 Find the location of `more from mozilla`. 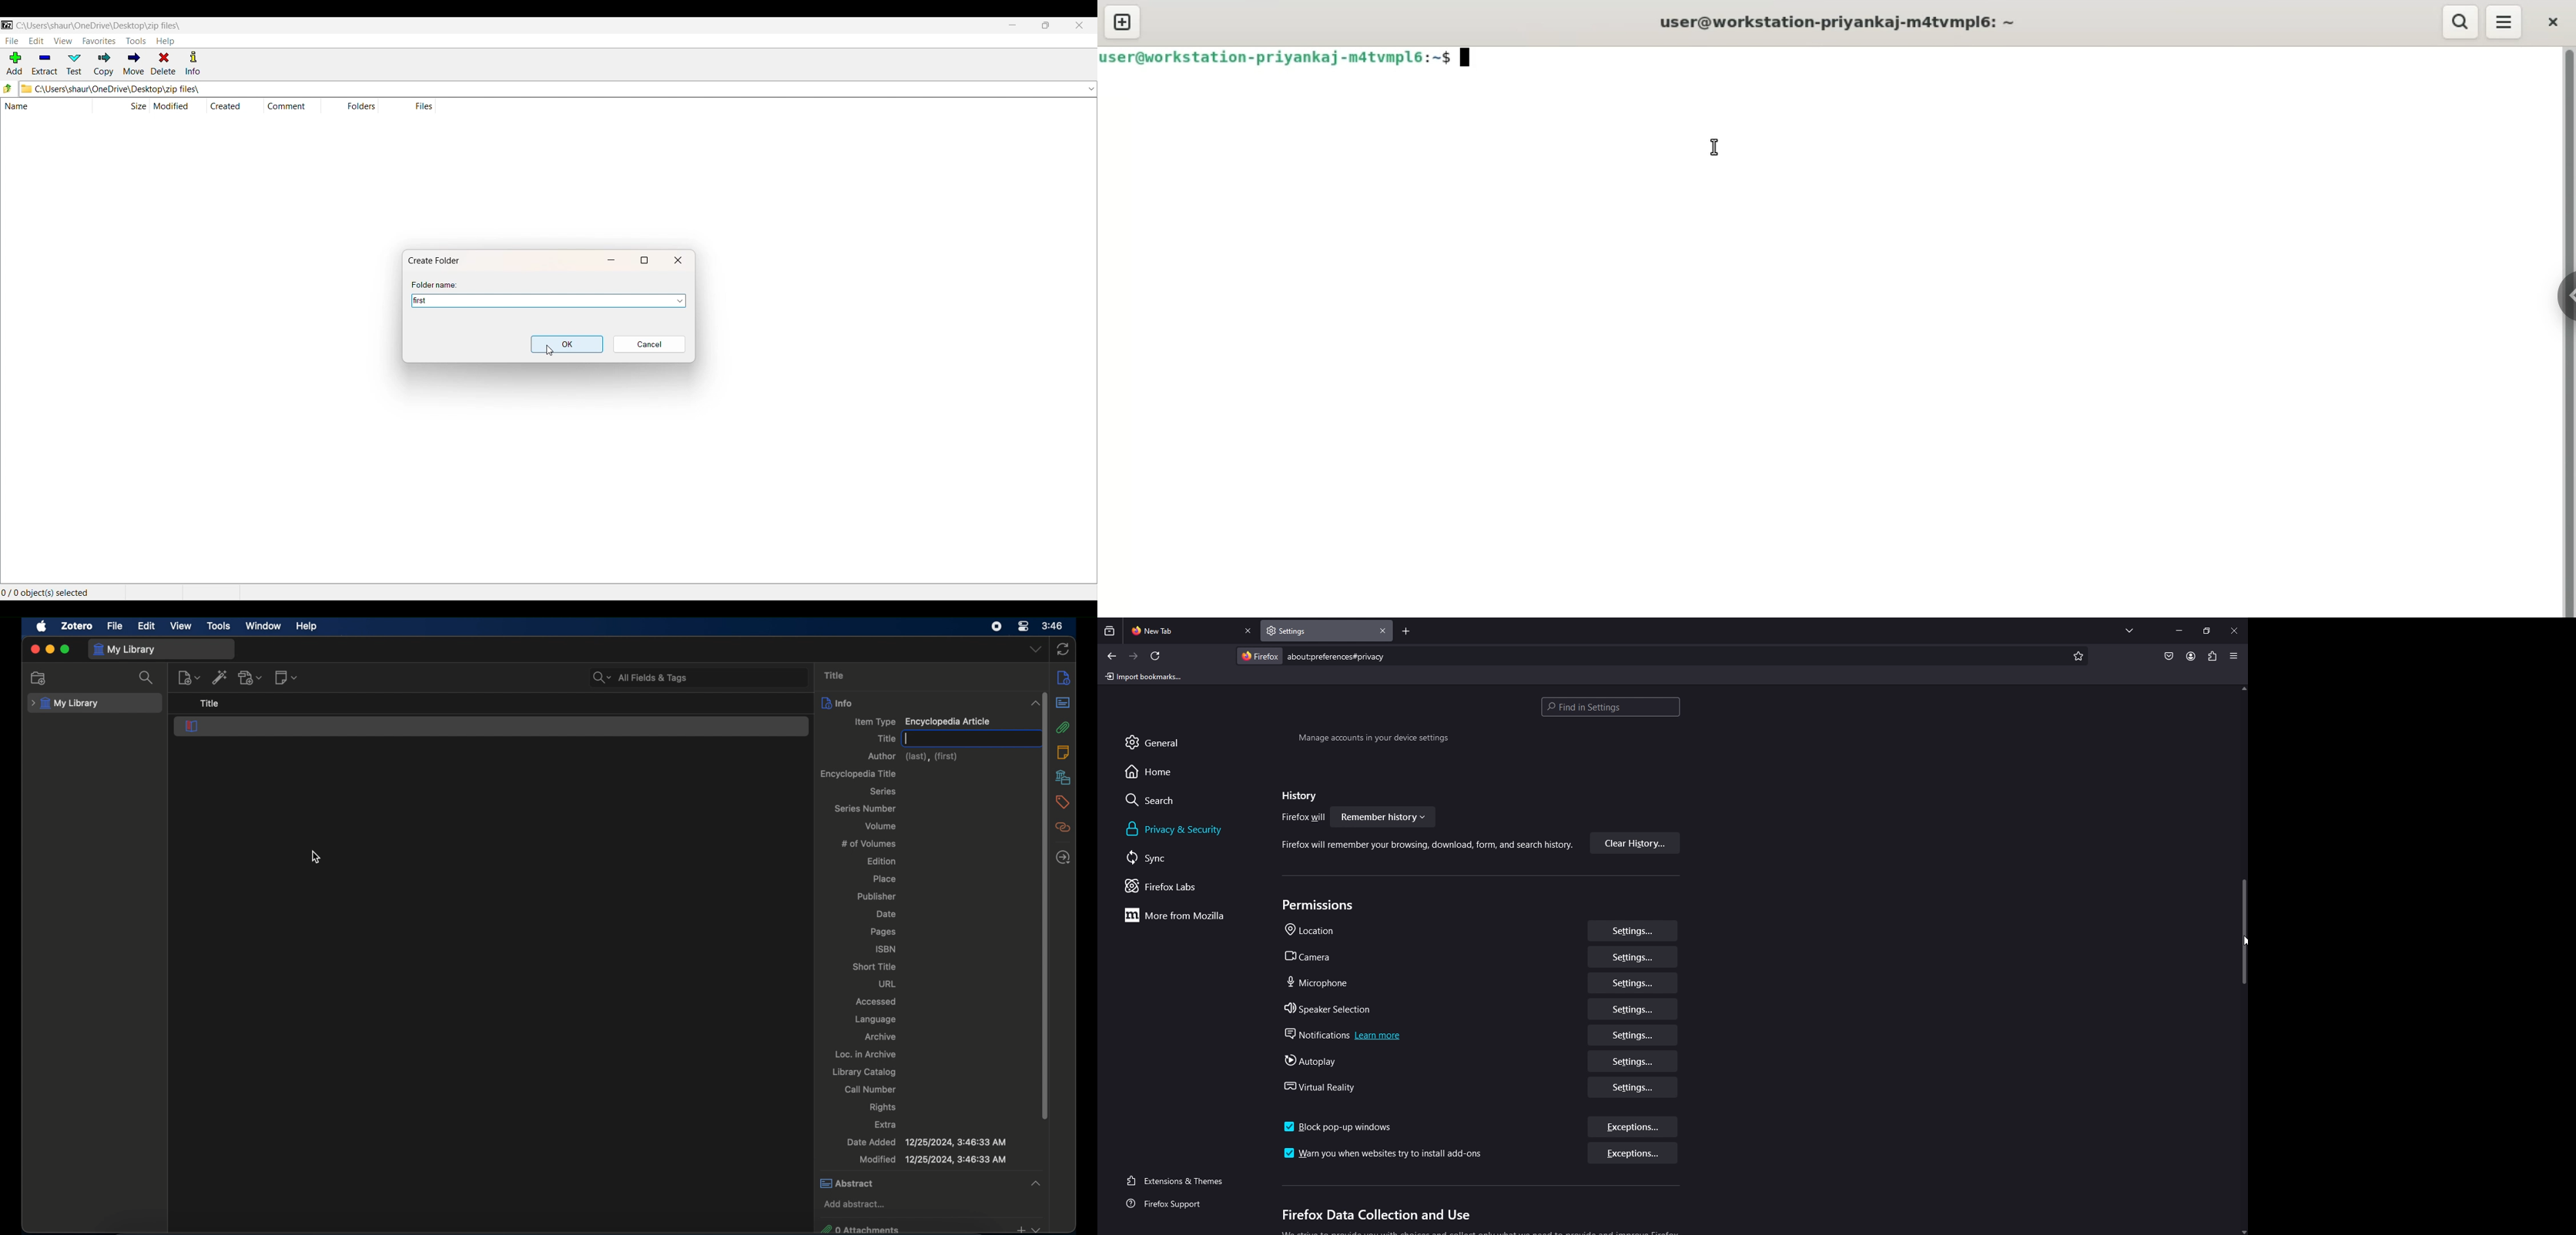

more from mozilla is located at coordinates (1181, 915).